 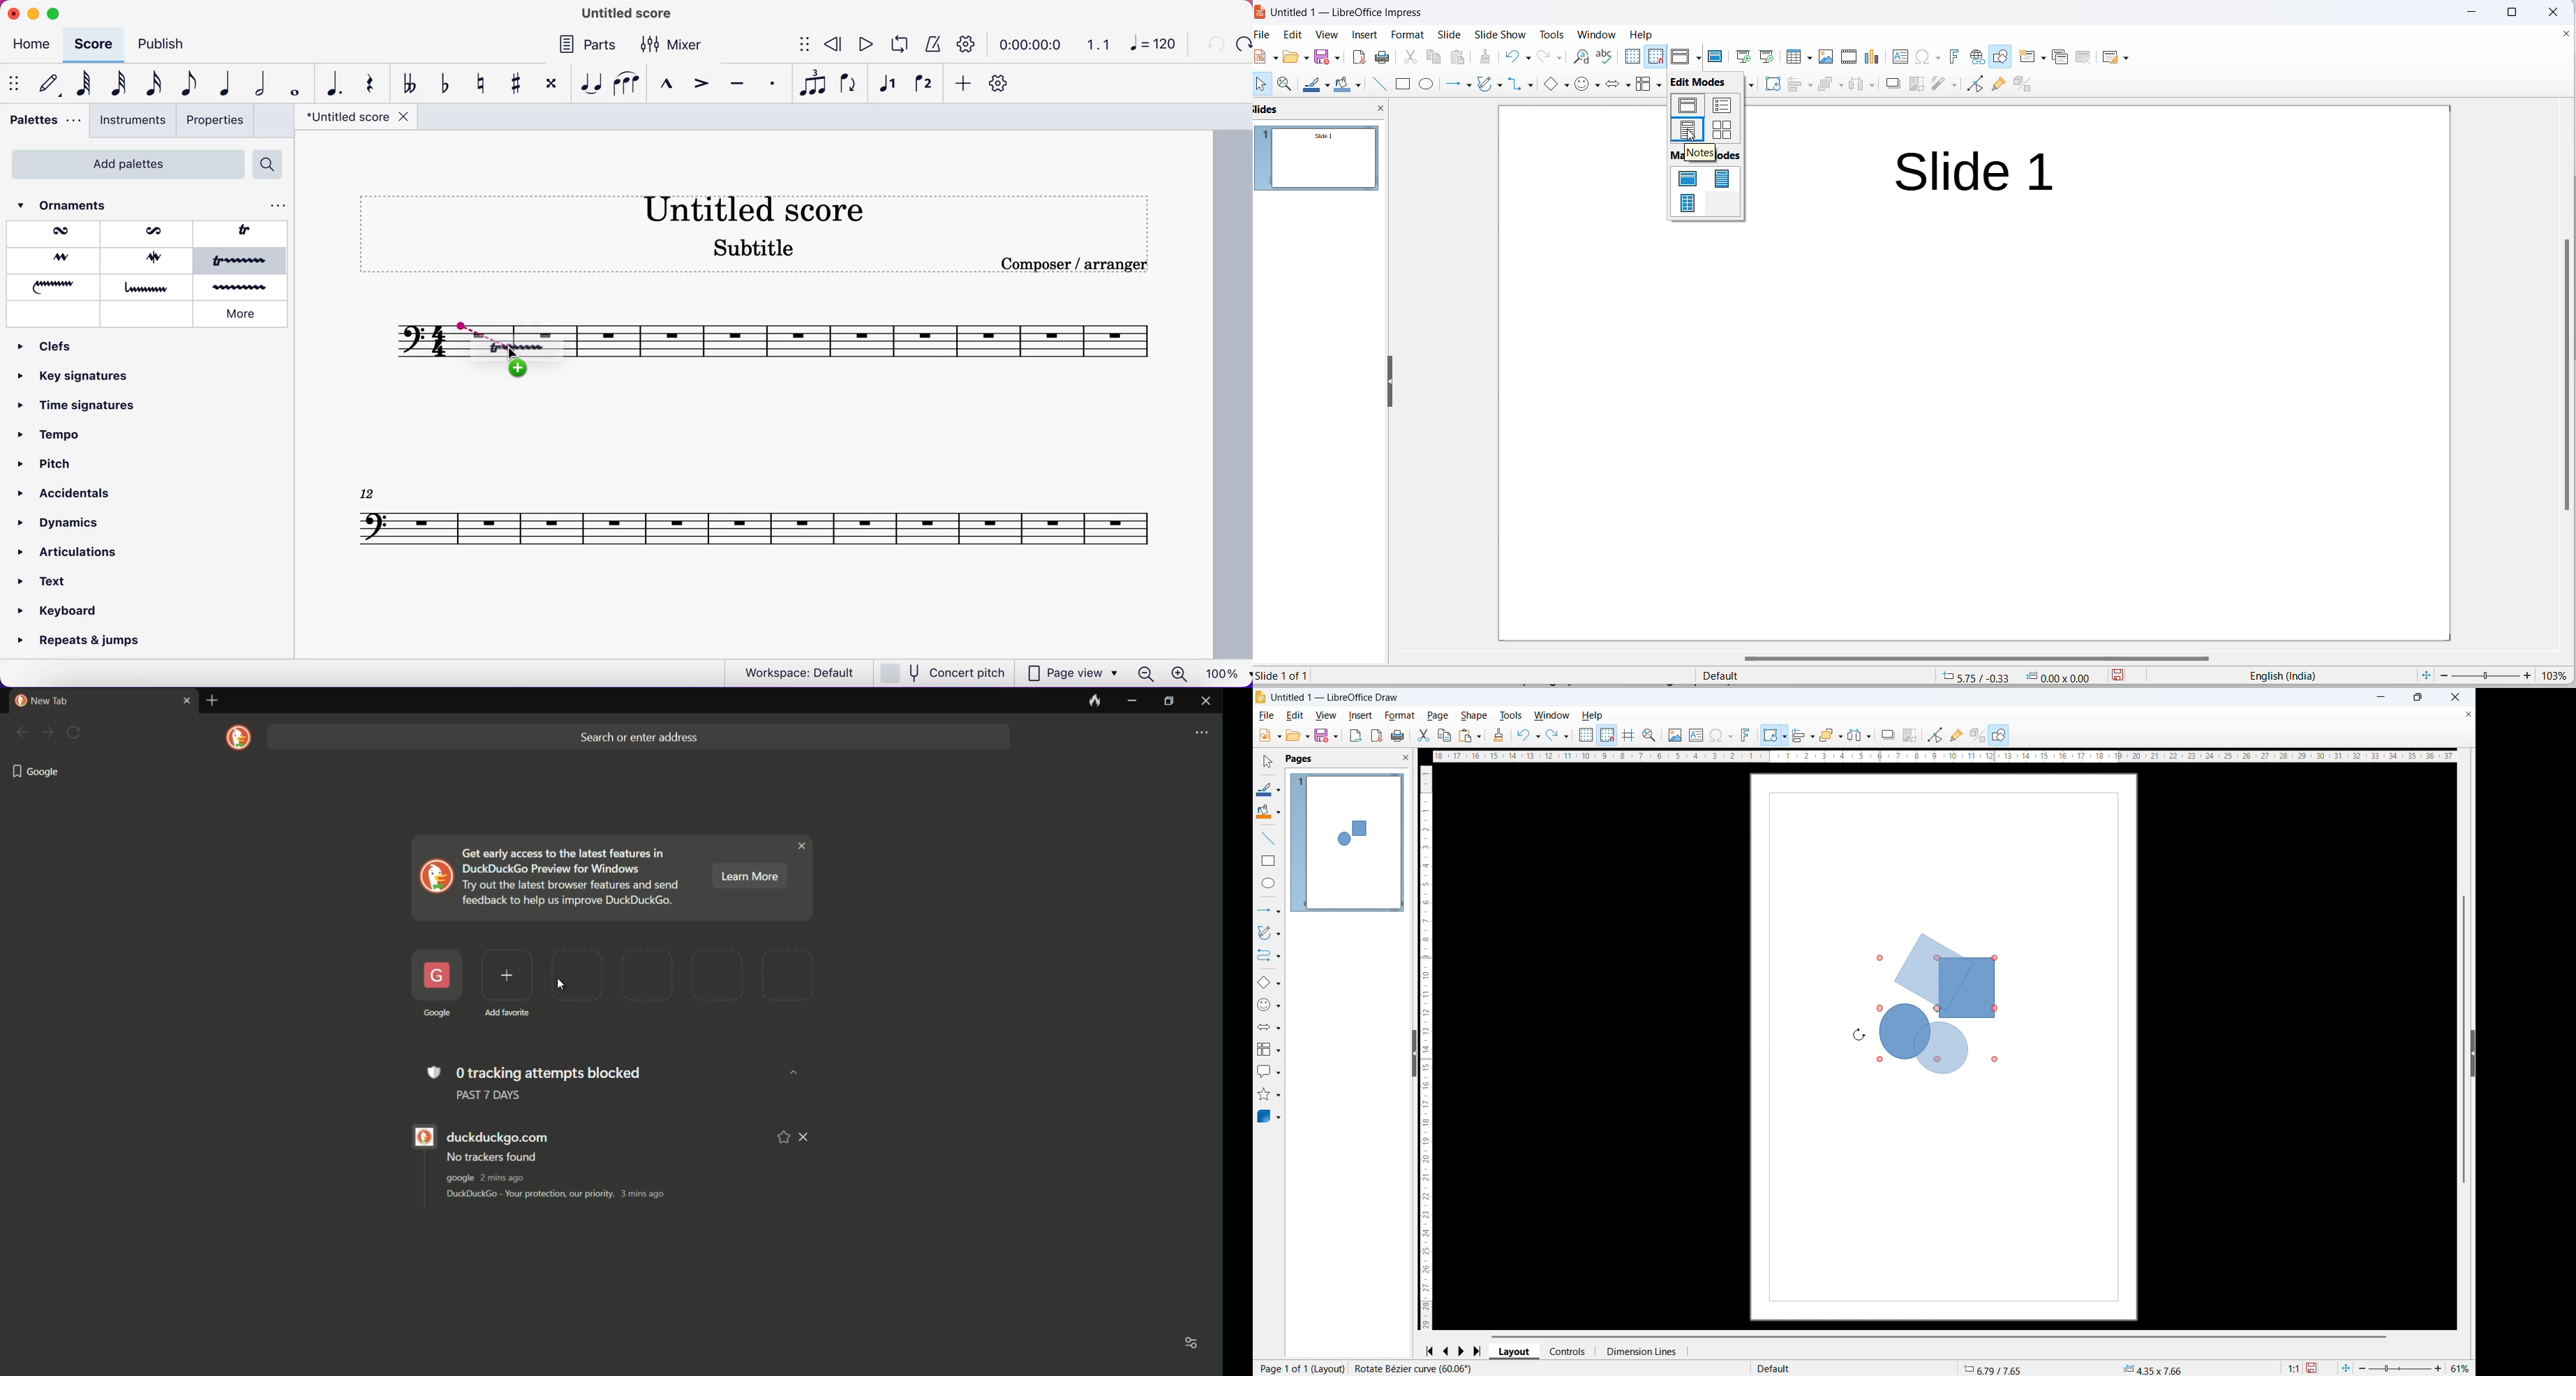 I want to click on callout shapes, so click(x=1674, y=86).